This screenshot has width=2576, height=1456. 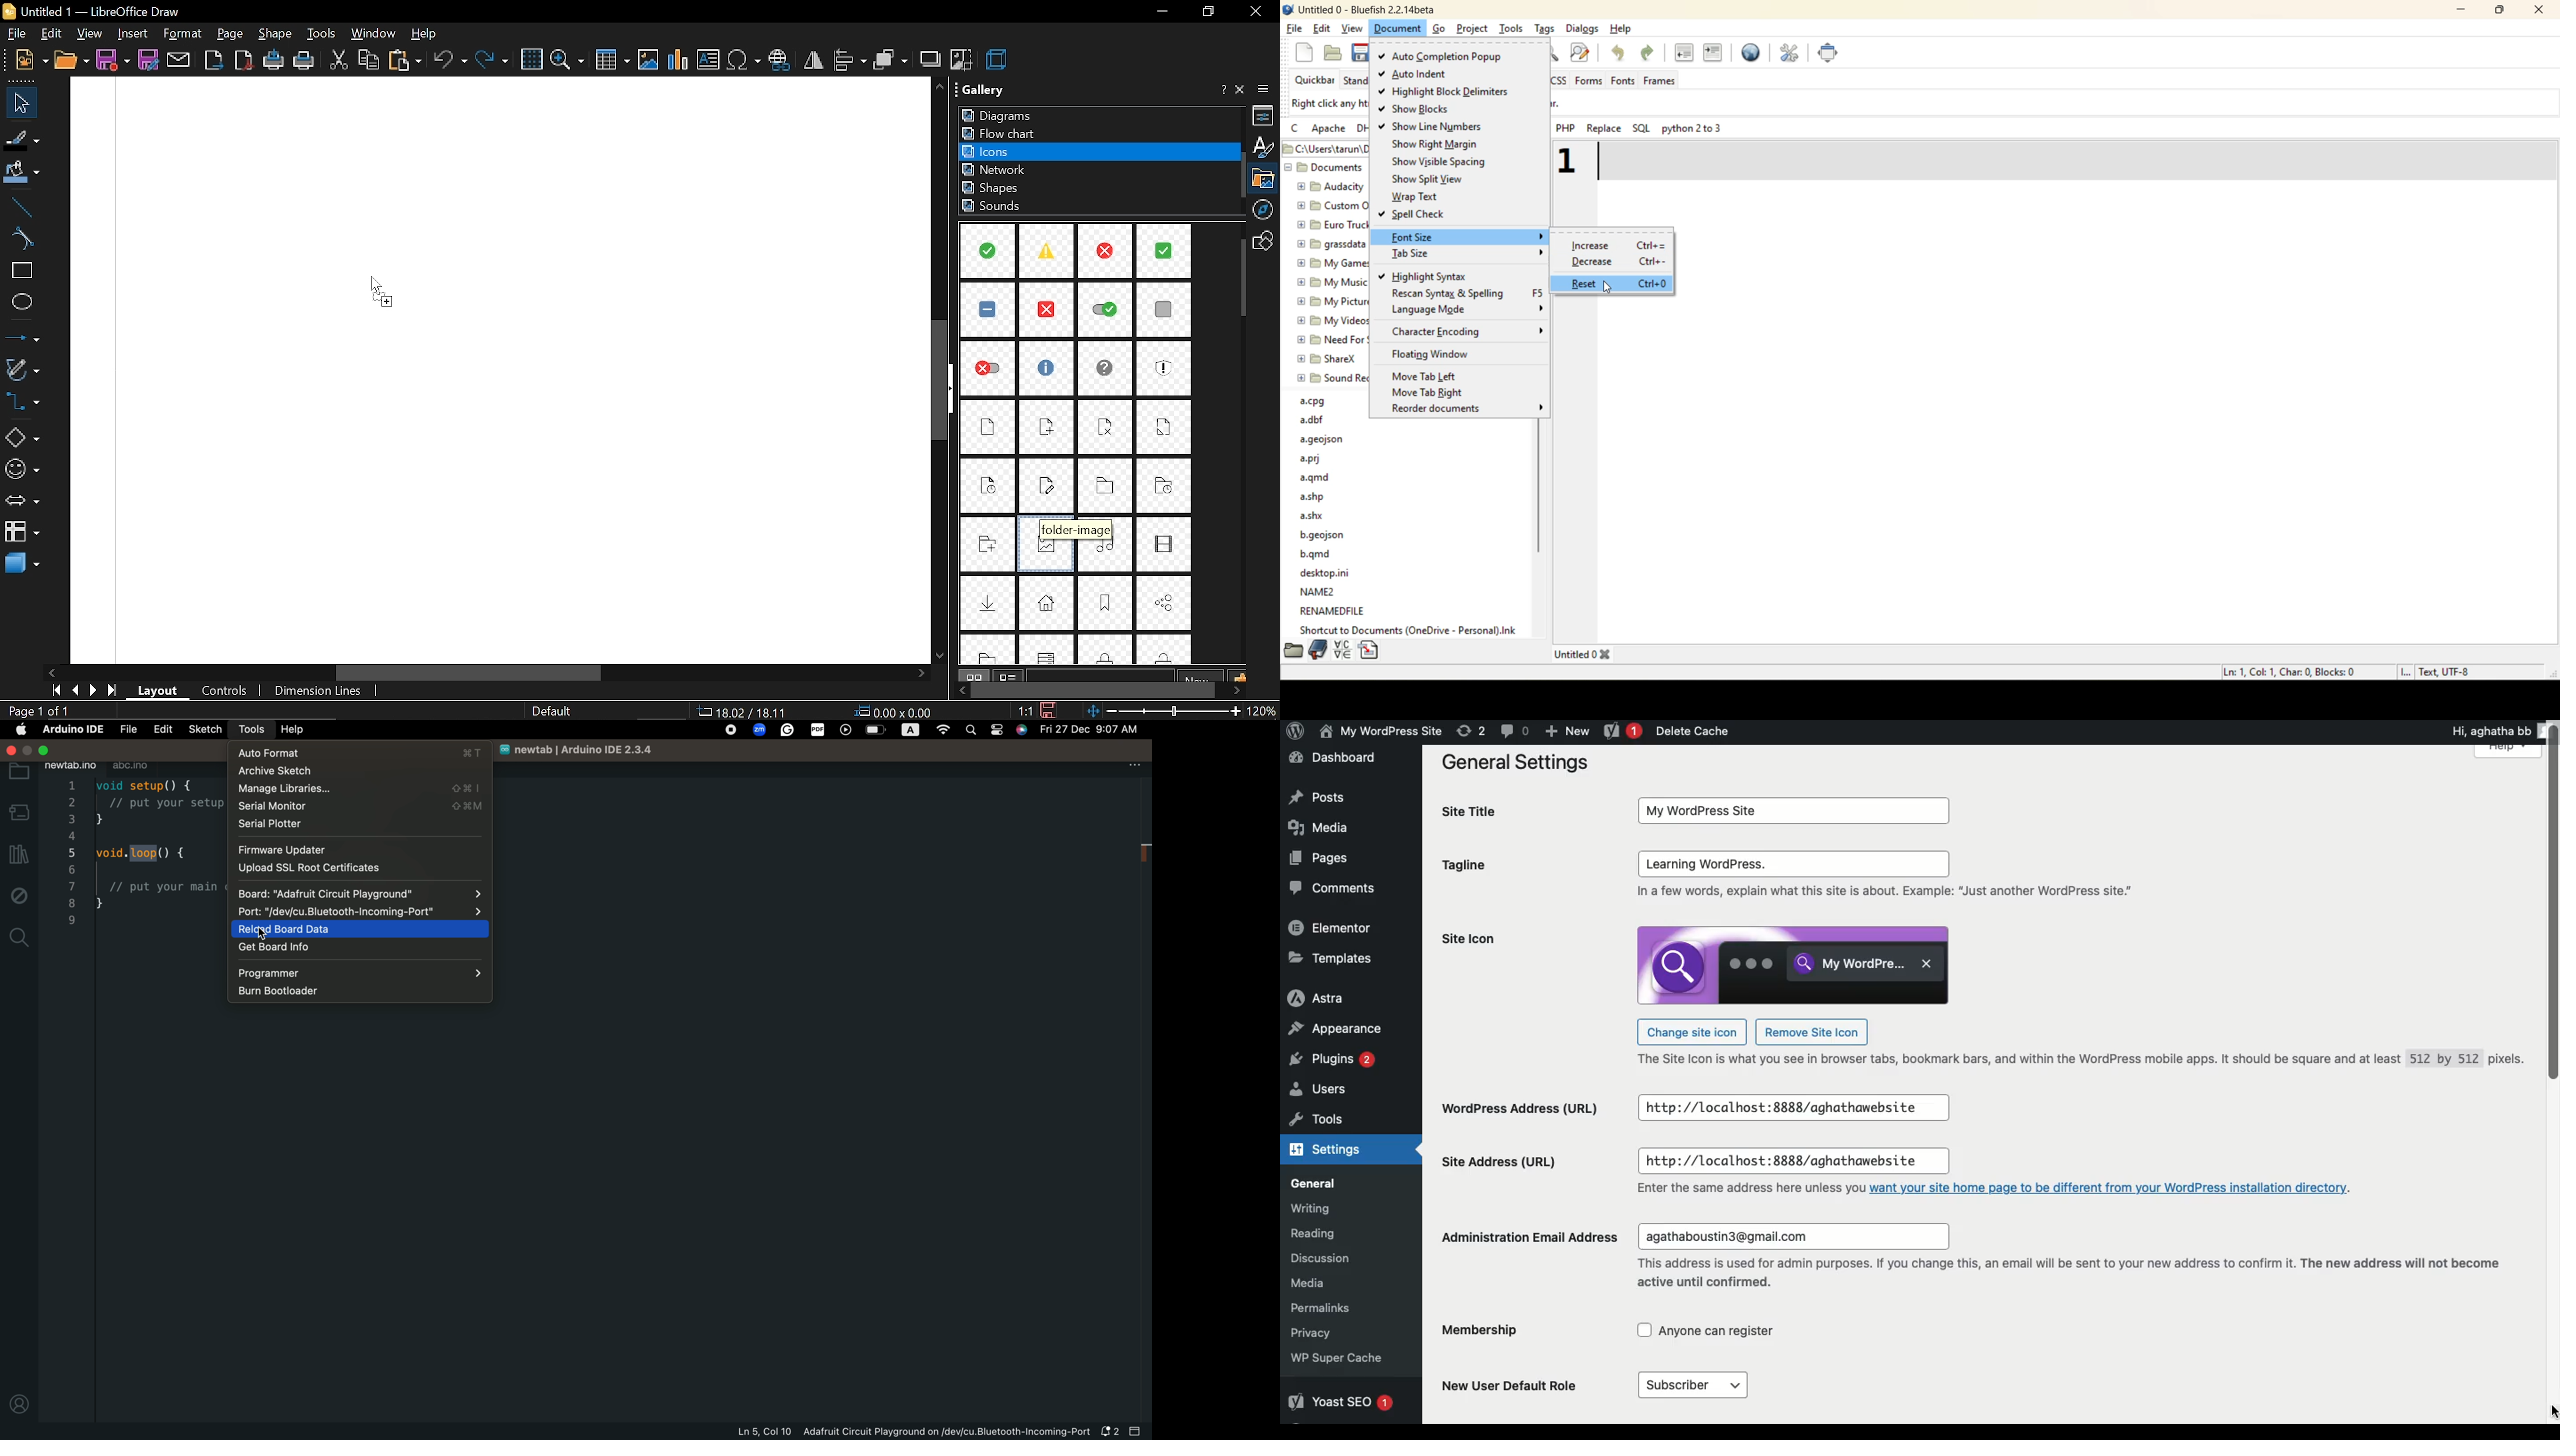 What do you see at coordinates (531, 59) in the screenshot?
I see `grid` at bounding box center [531, 59].